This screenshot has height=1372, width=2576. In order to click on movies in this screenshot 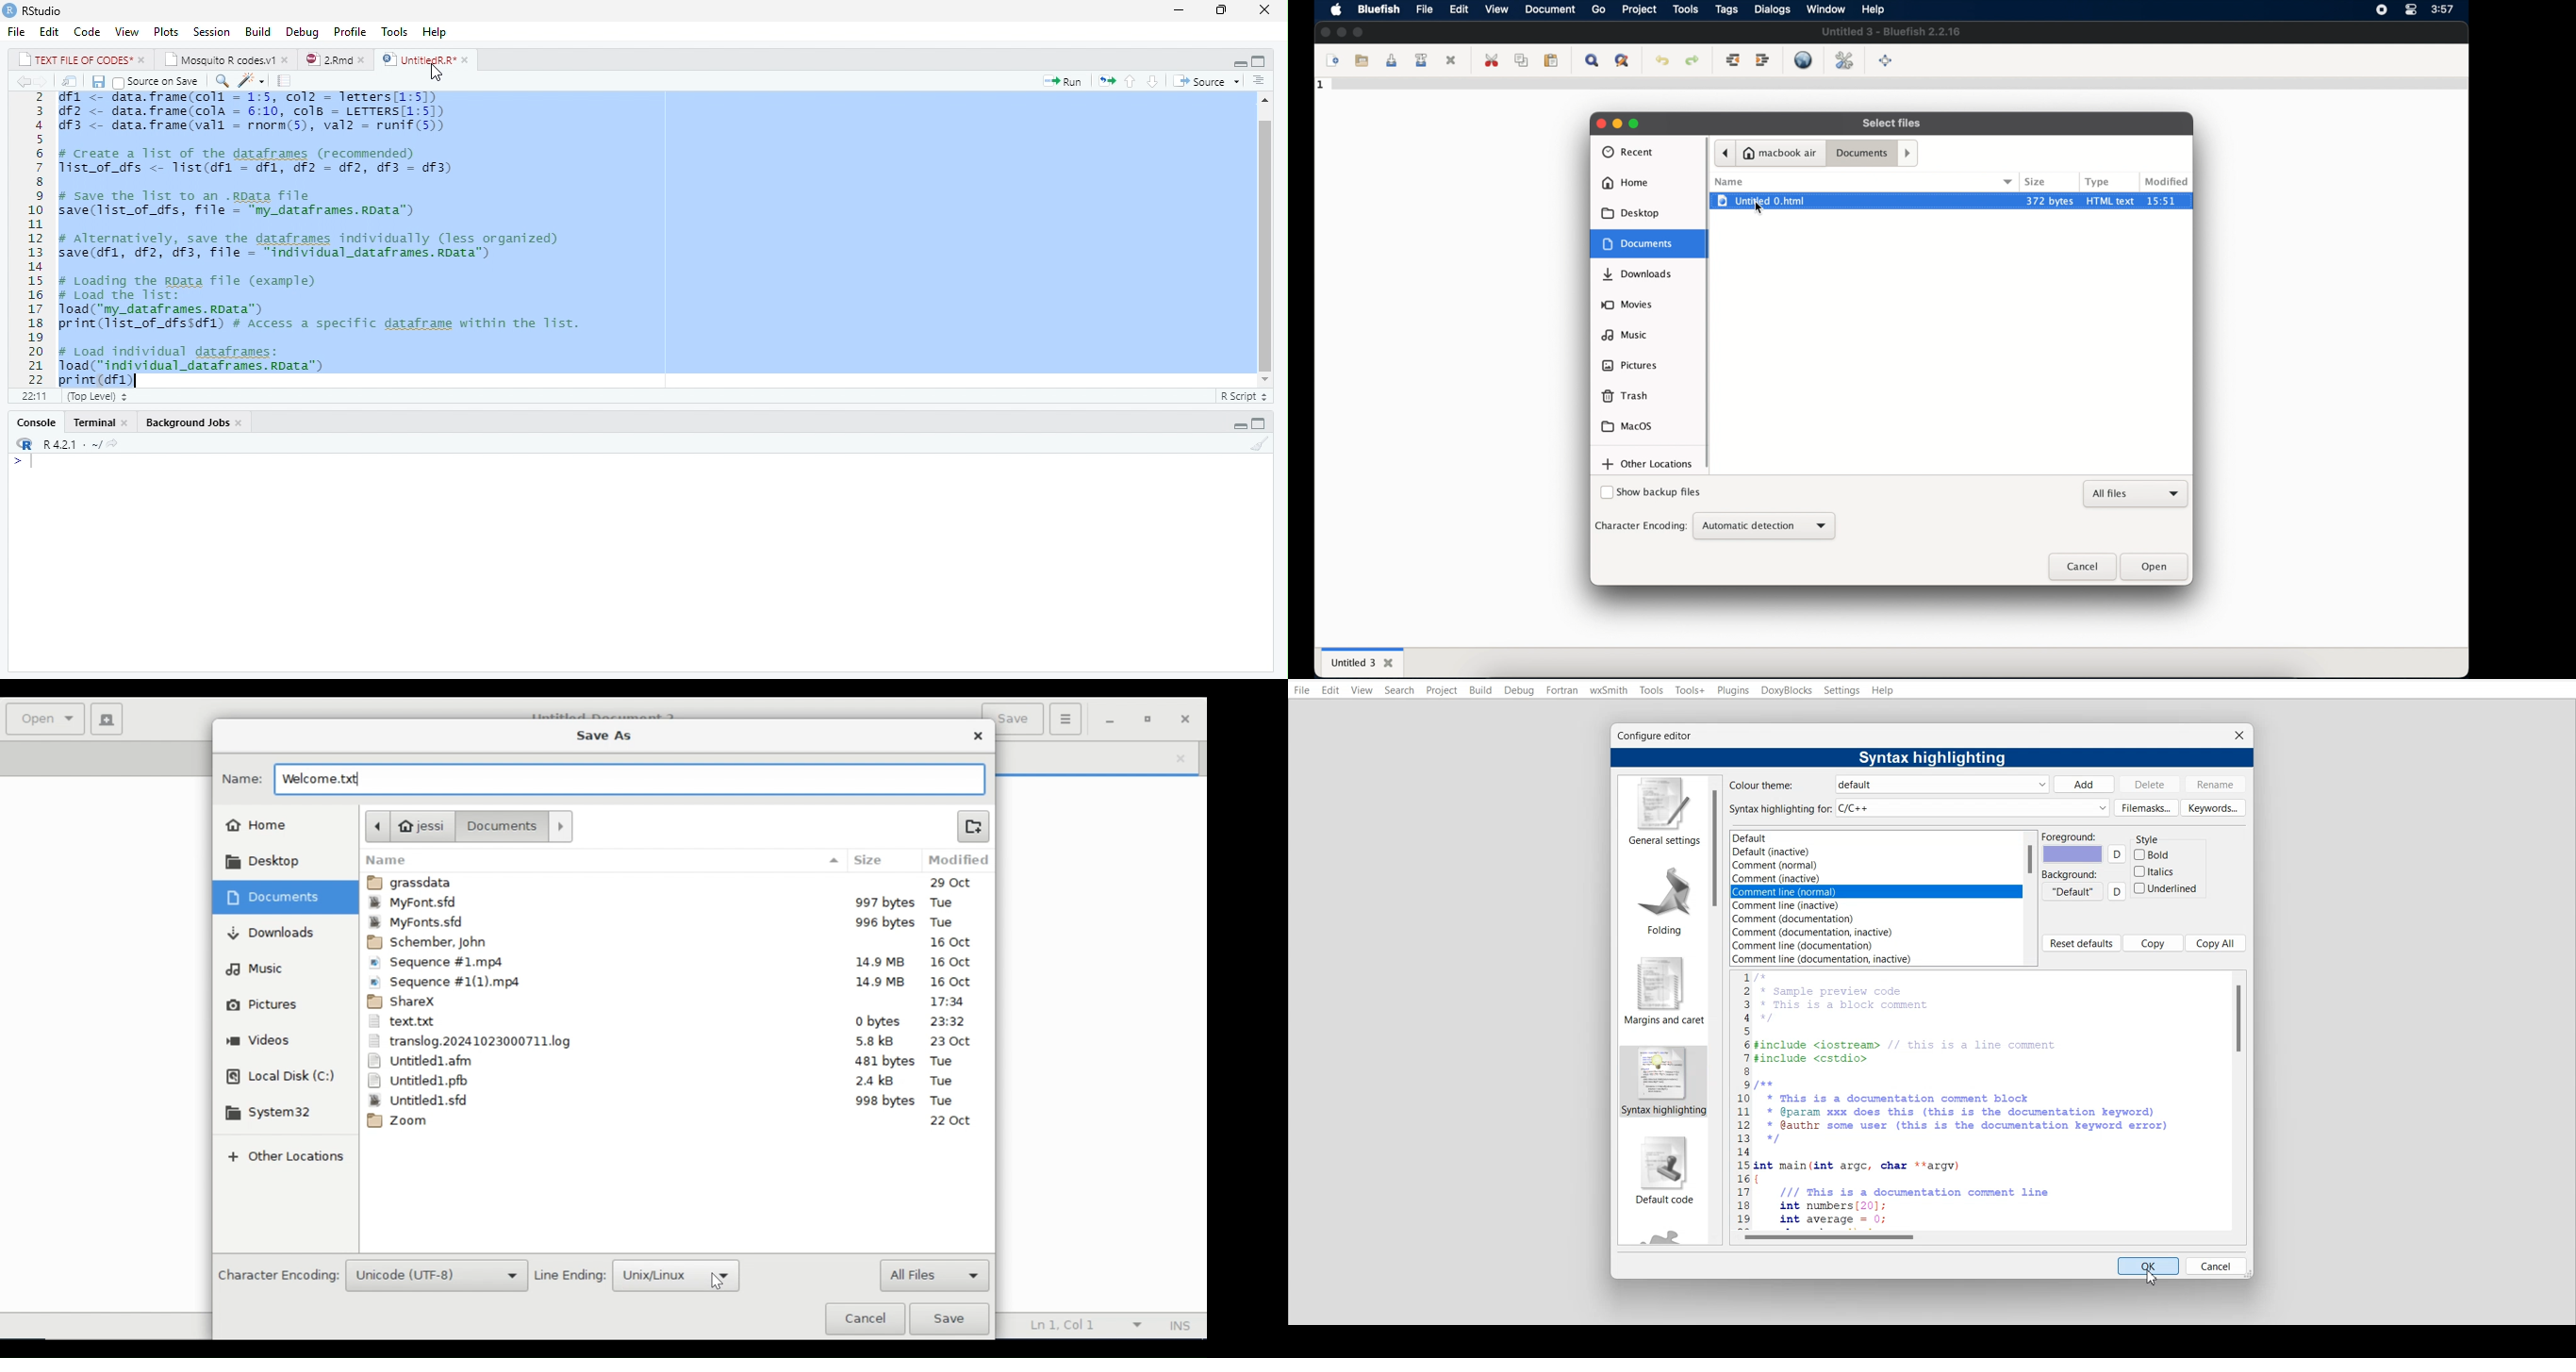, I will do `click(1627, 304)`.